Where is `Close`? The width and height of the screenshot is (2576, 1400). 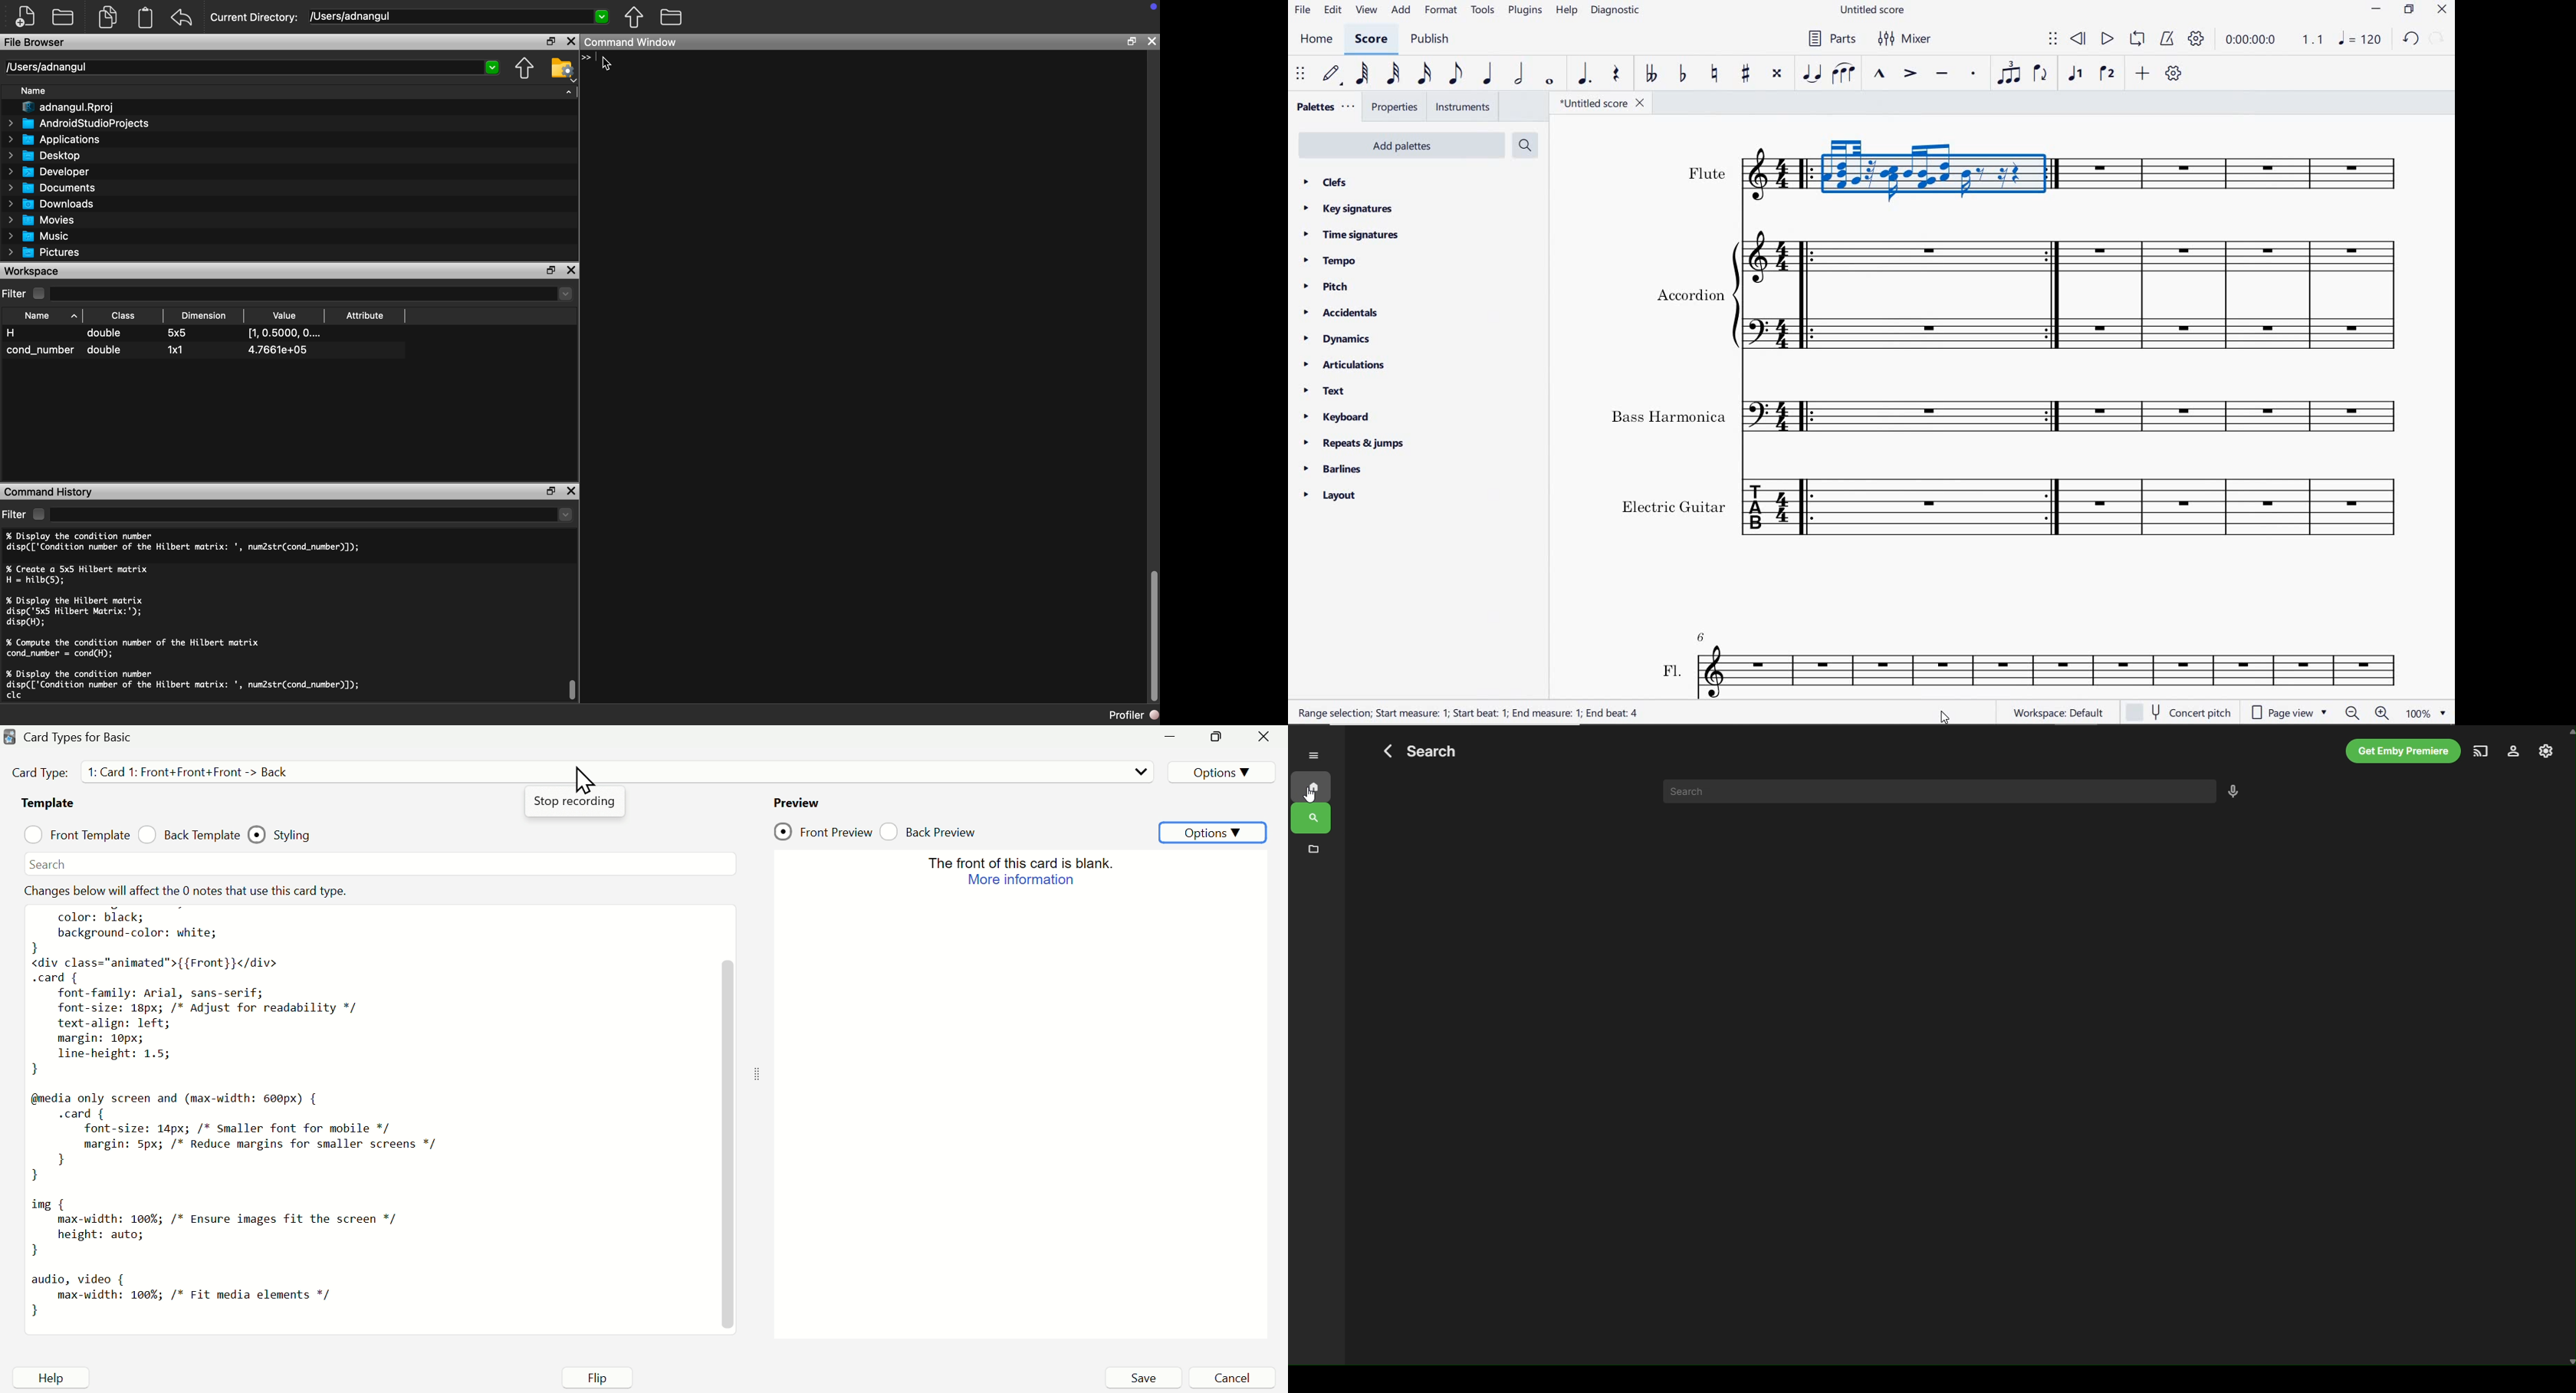
Close is located at coordinates (1264, 739).